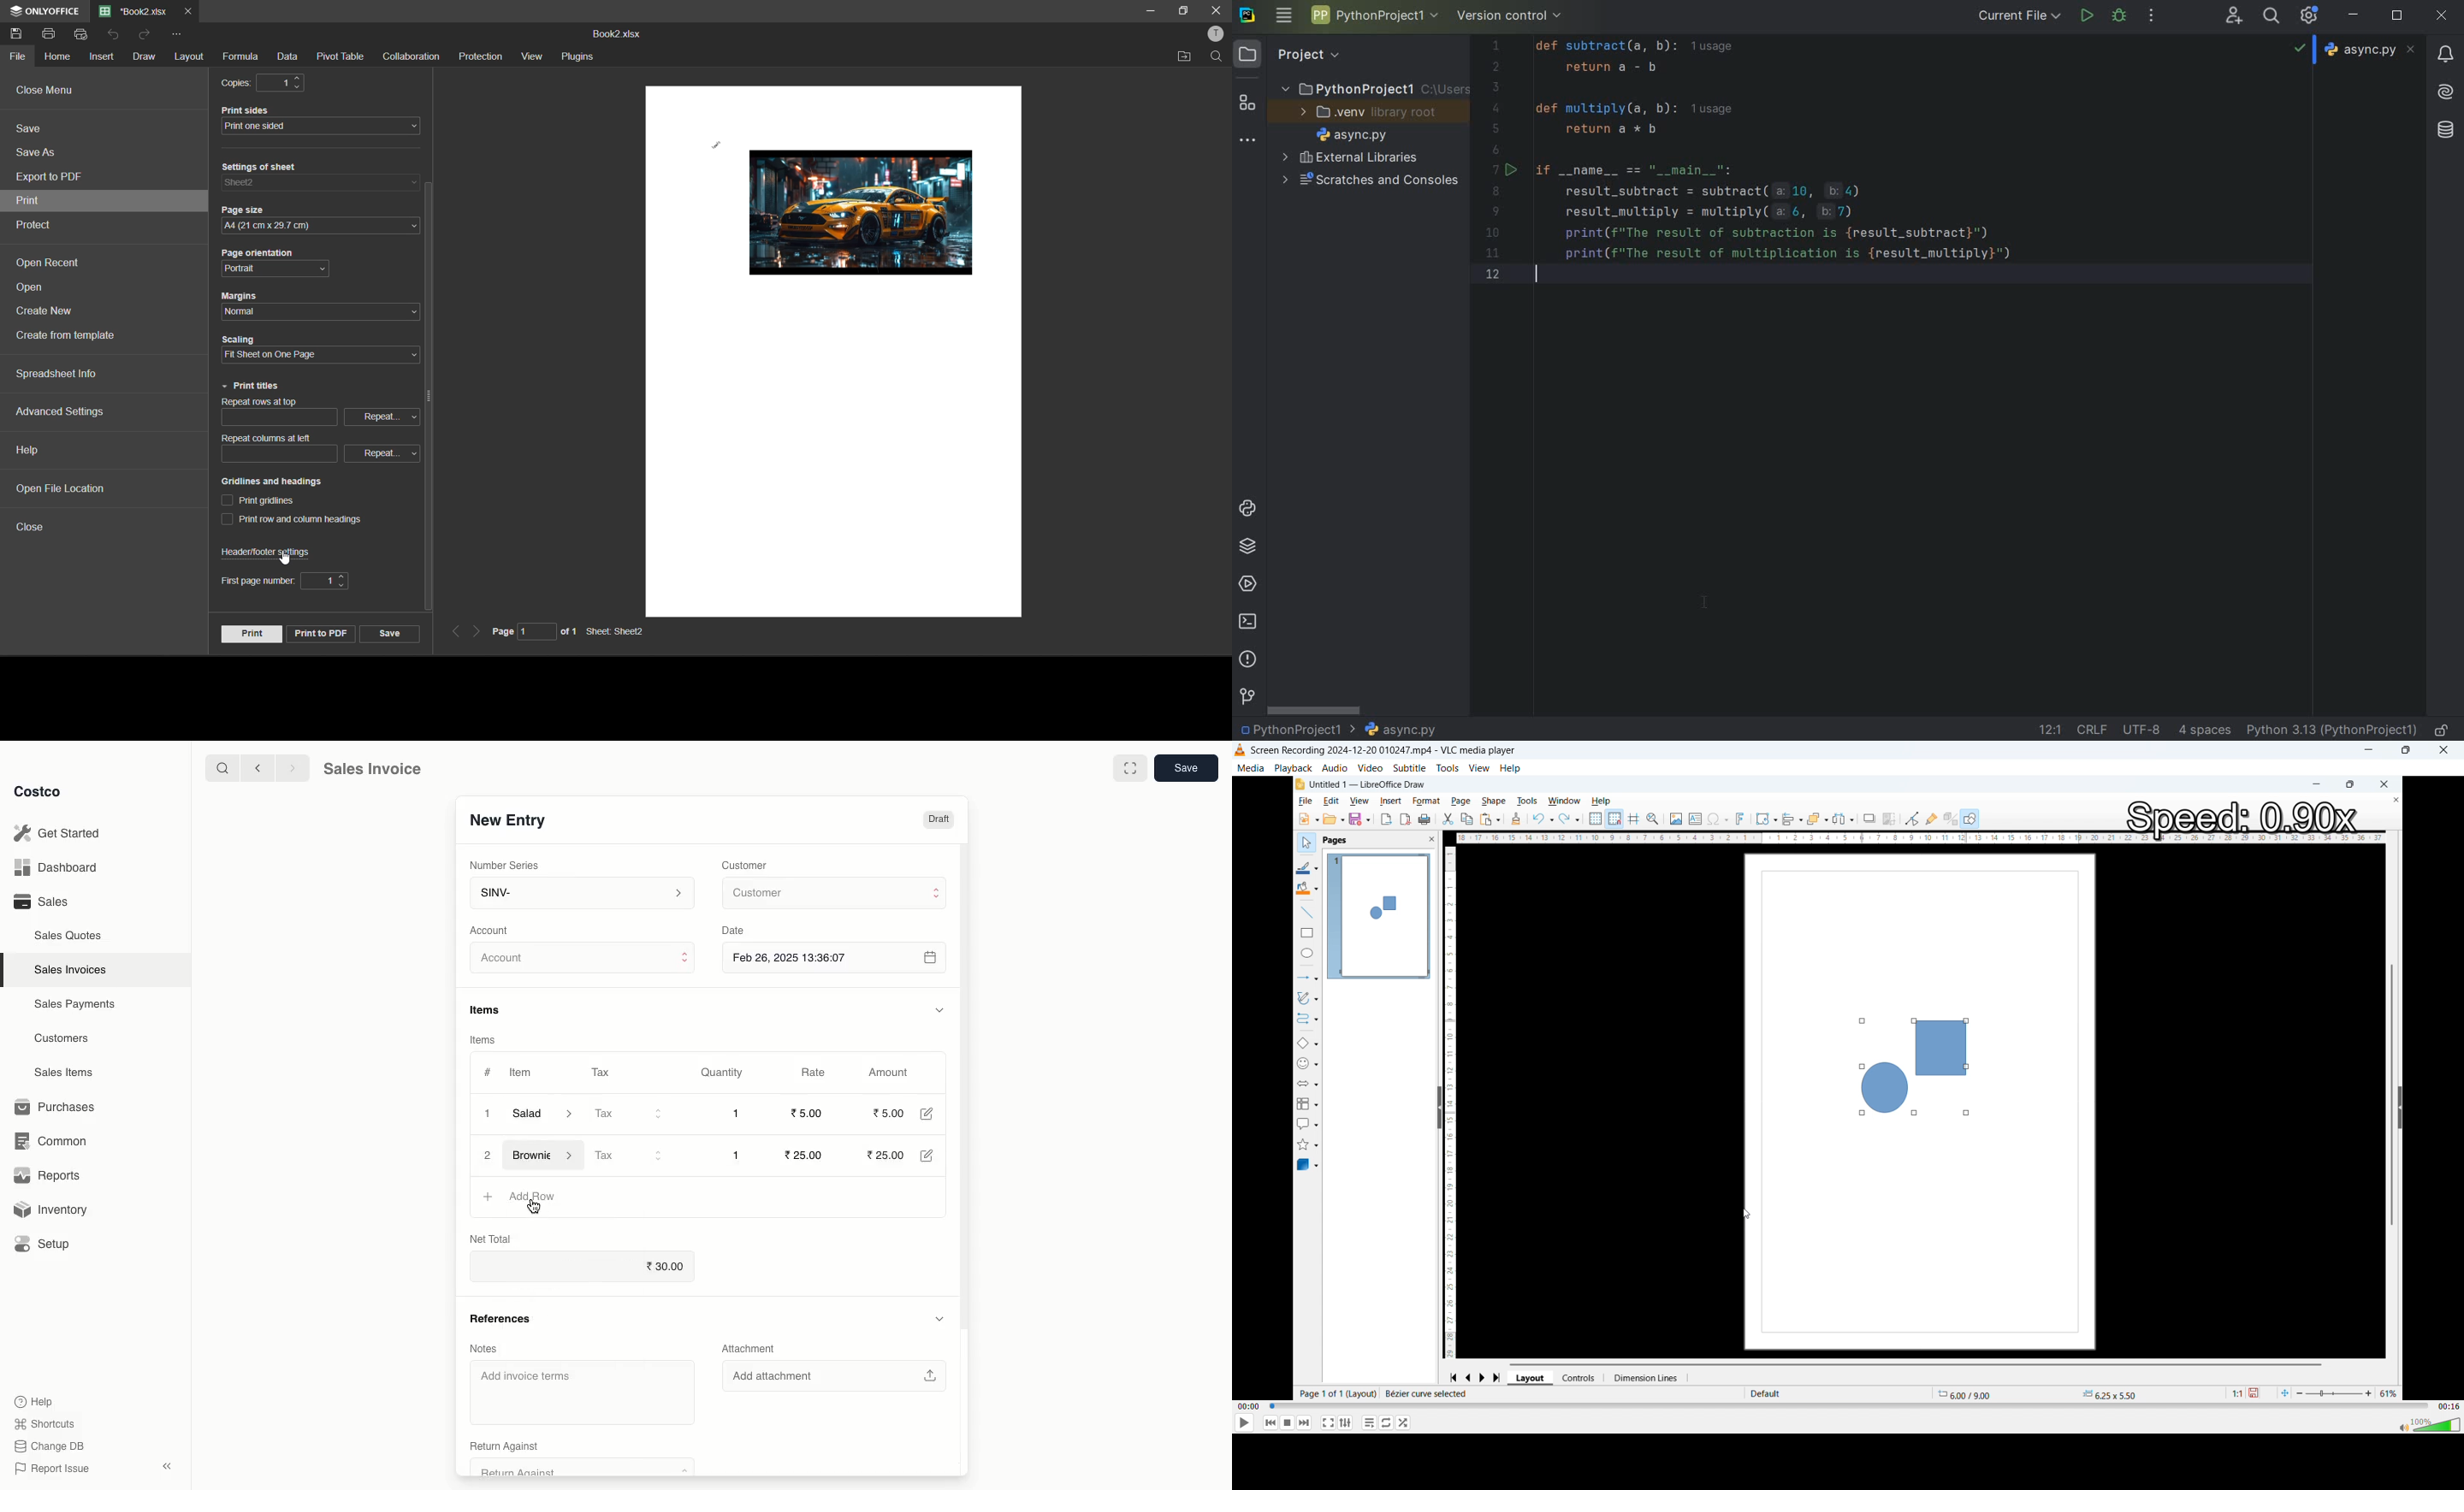 The height and width of the screenshot is (1512, 2464). What do you see at coordinates (1297, 731) in the screenshot?
I see `project name` at bounding box center [1297, 731].